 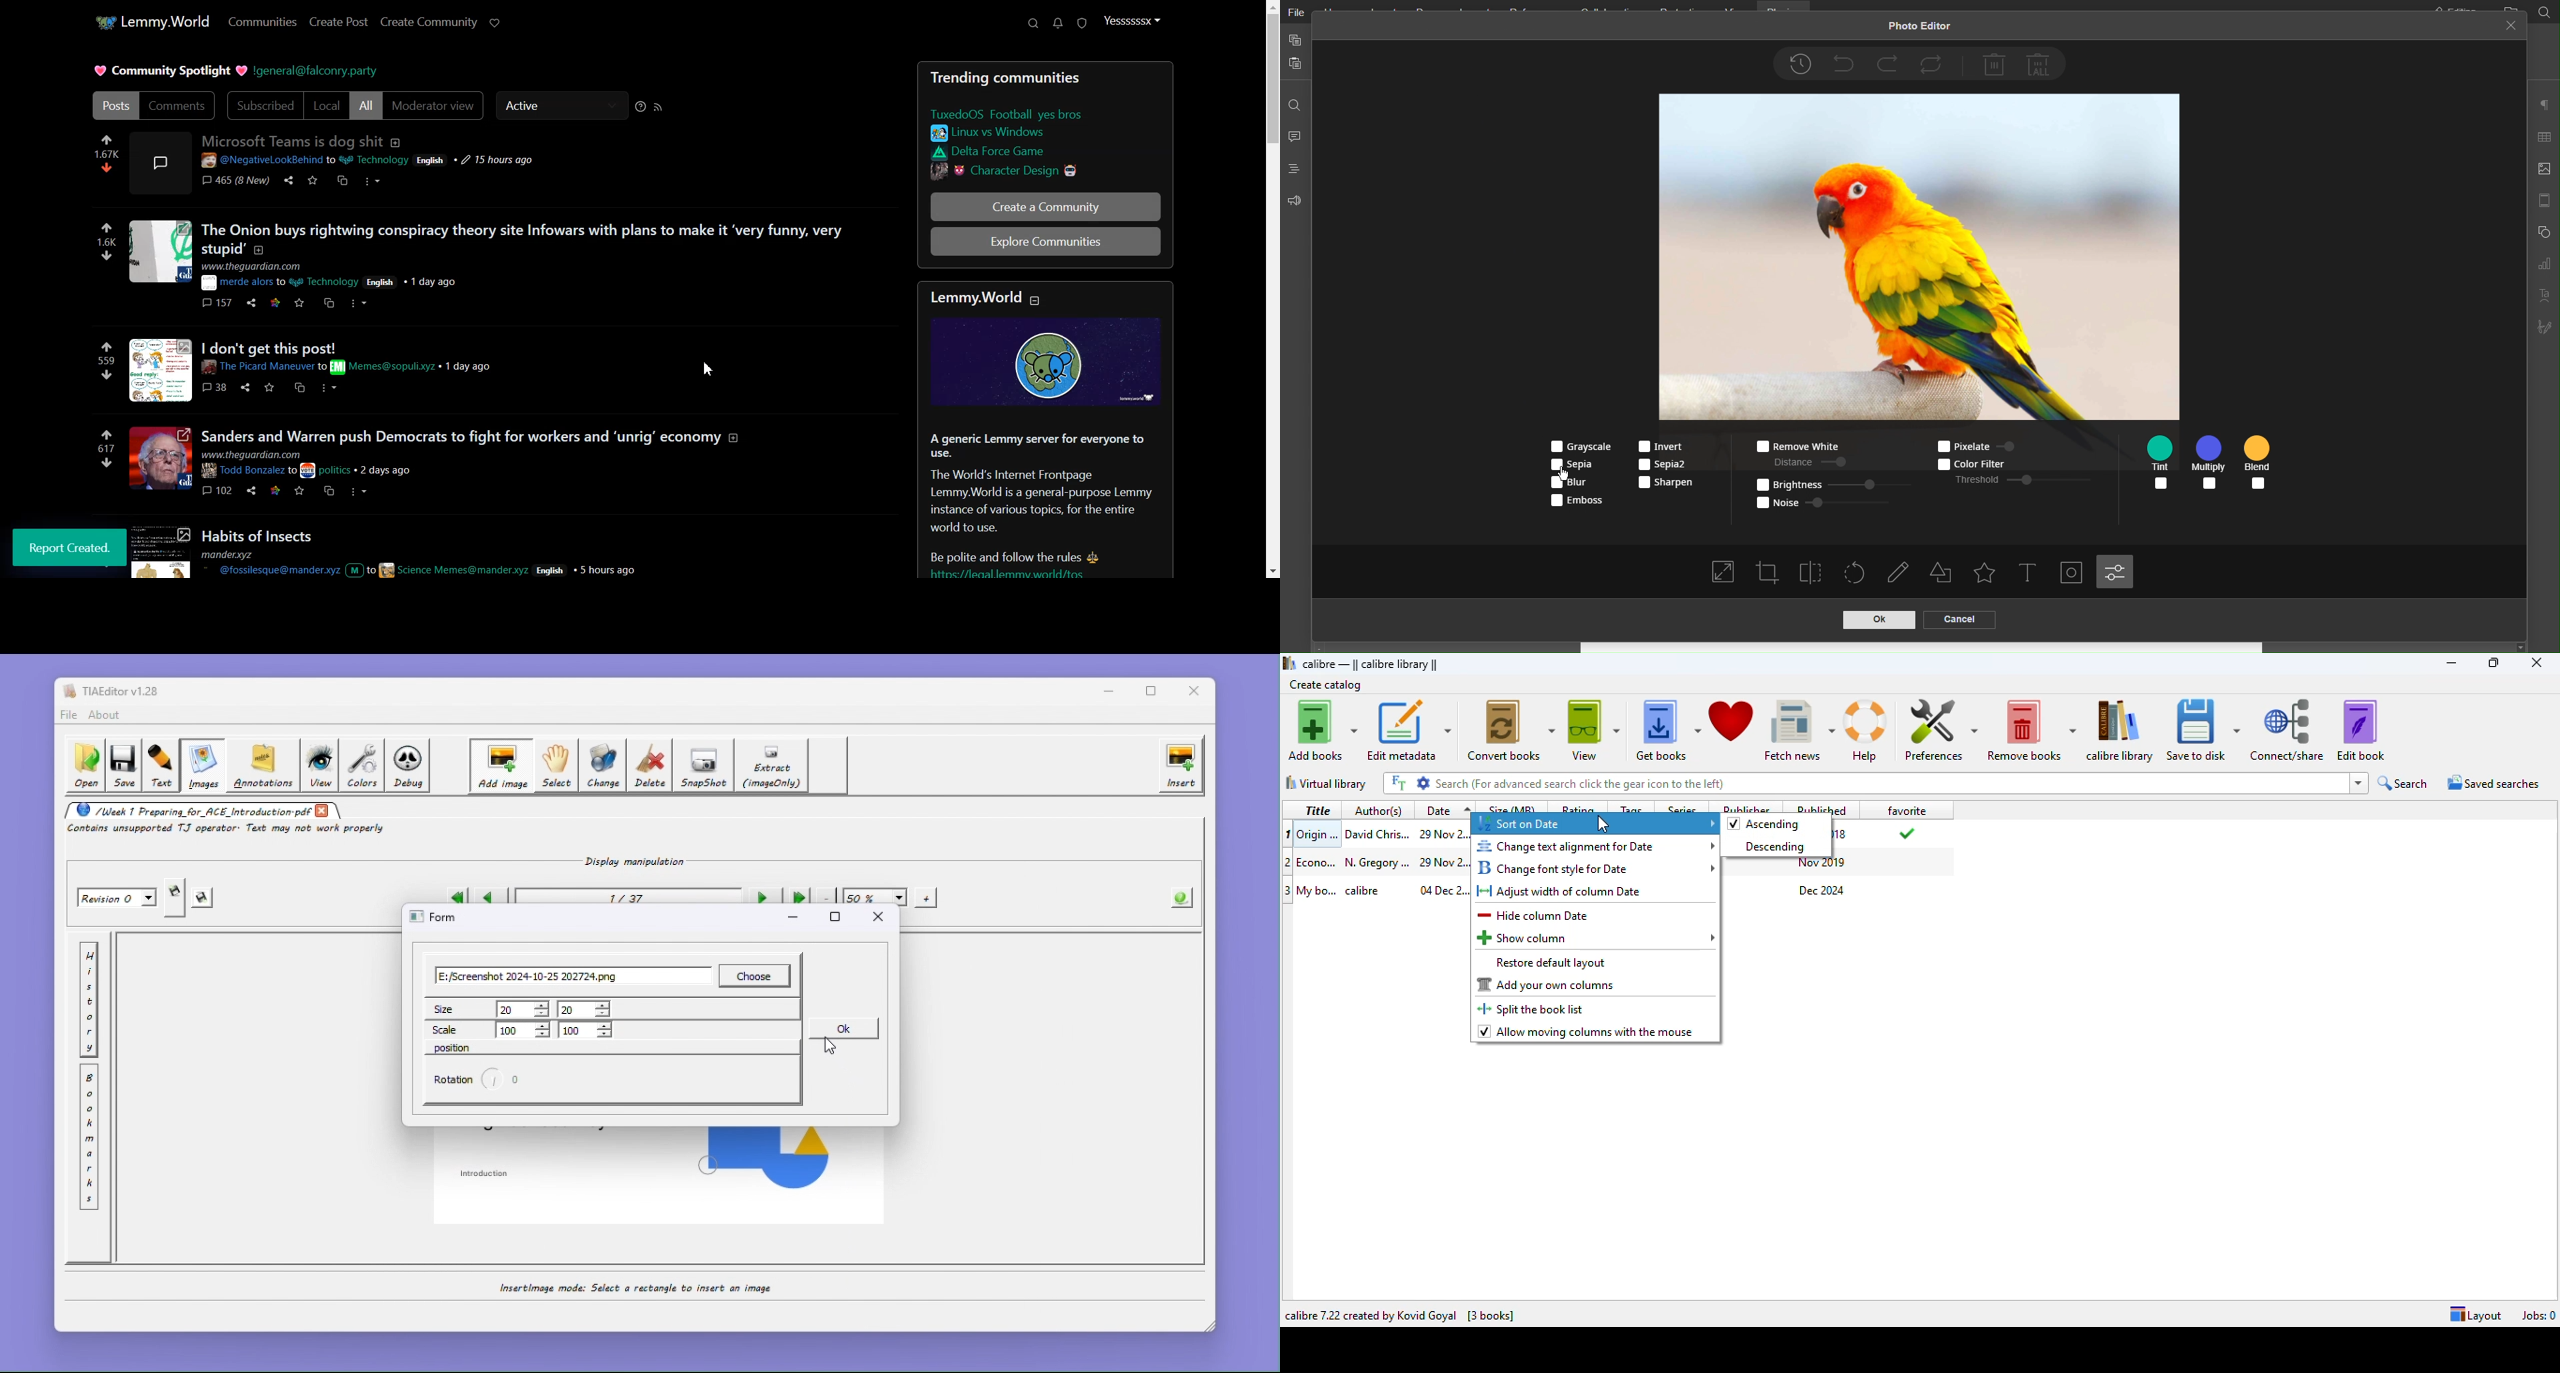 What do you see at coordinates (1289, 662) in the screenshot?
I see `logo` at bounding box center [1289, 662].